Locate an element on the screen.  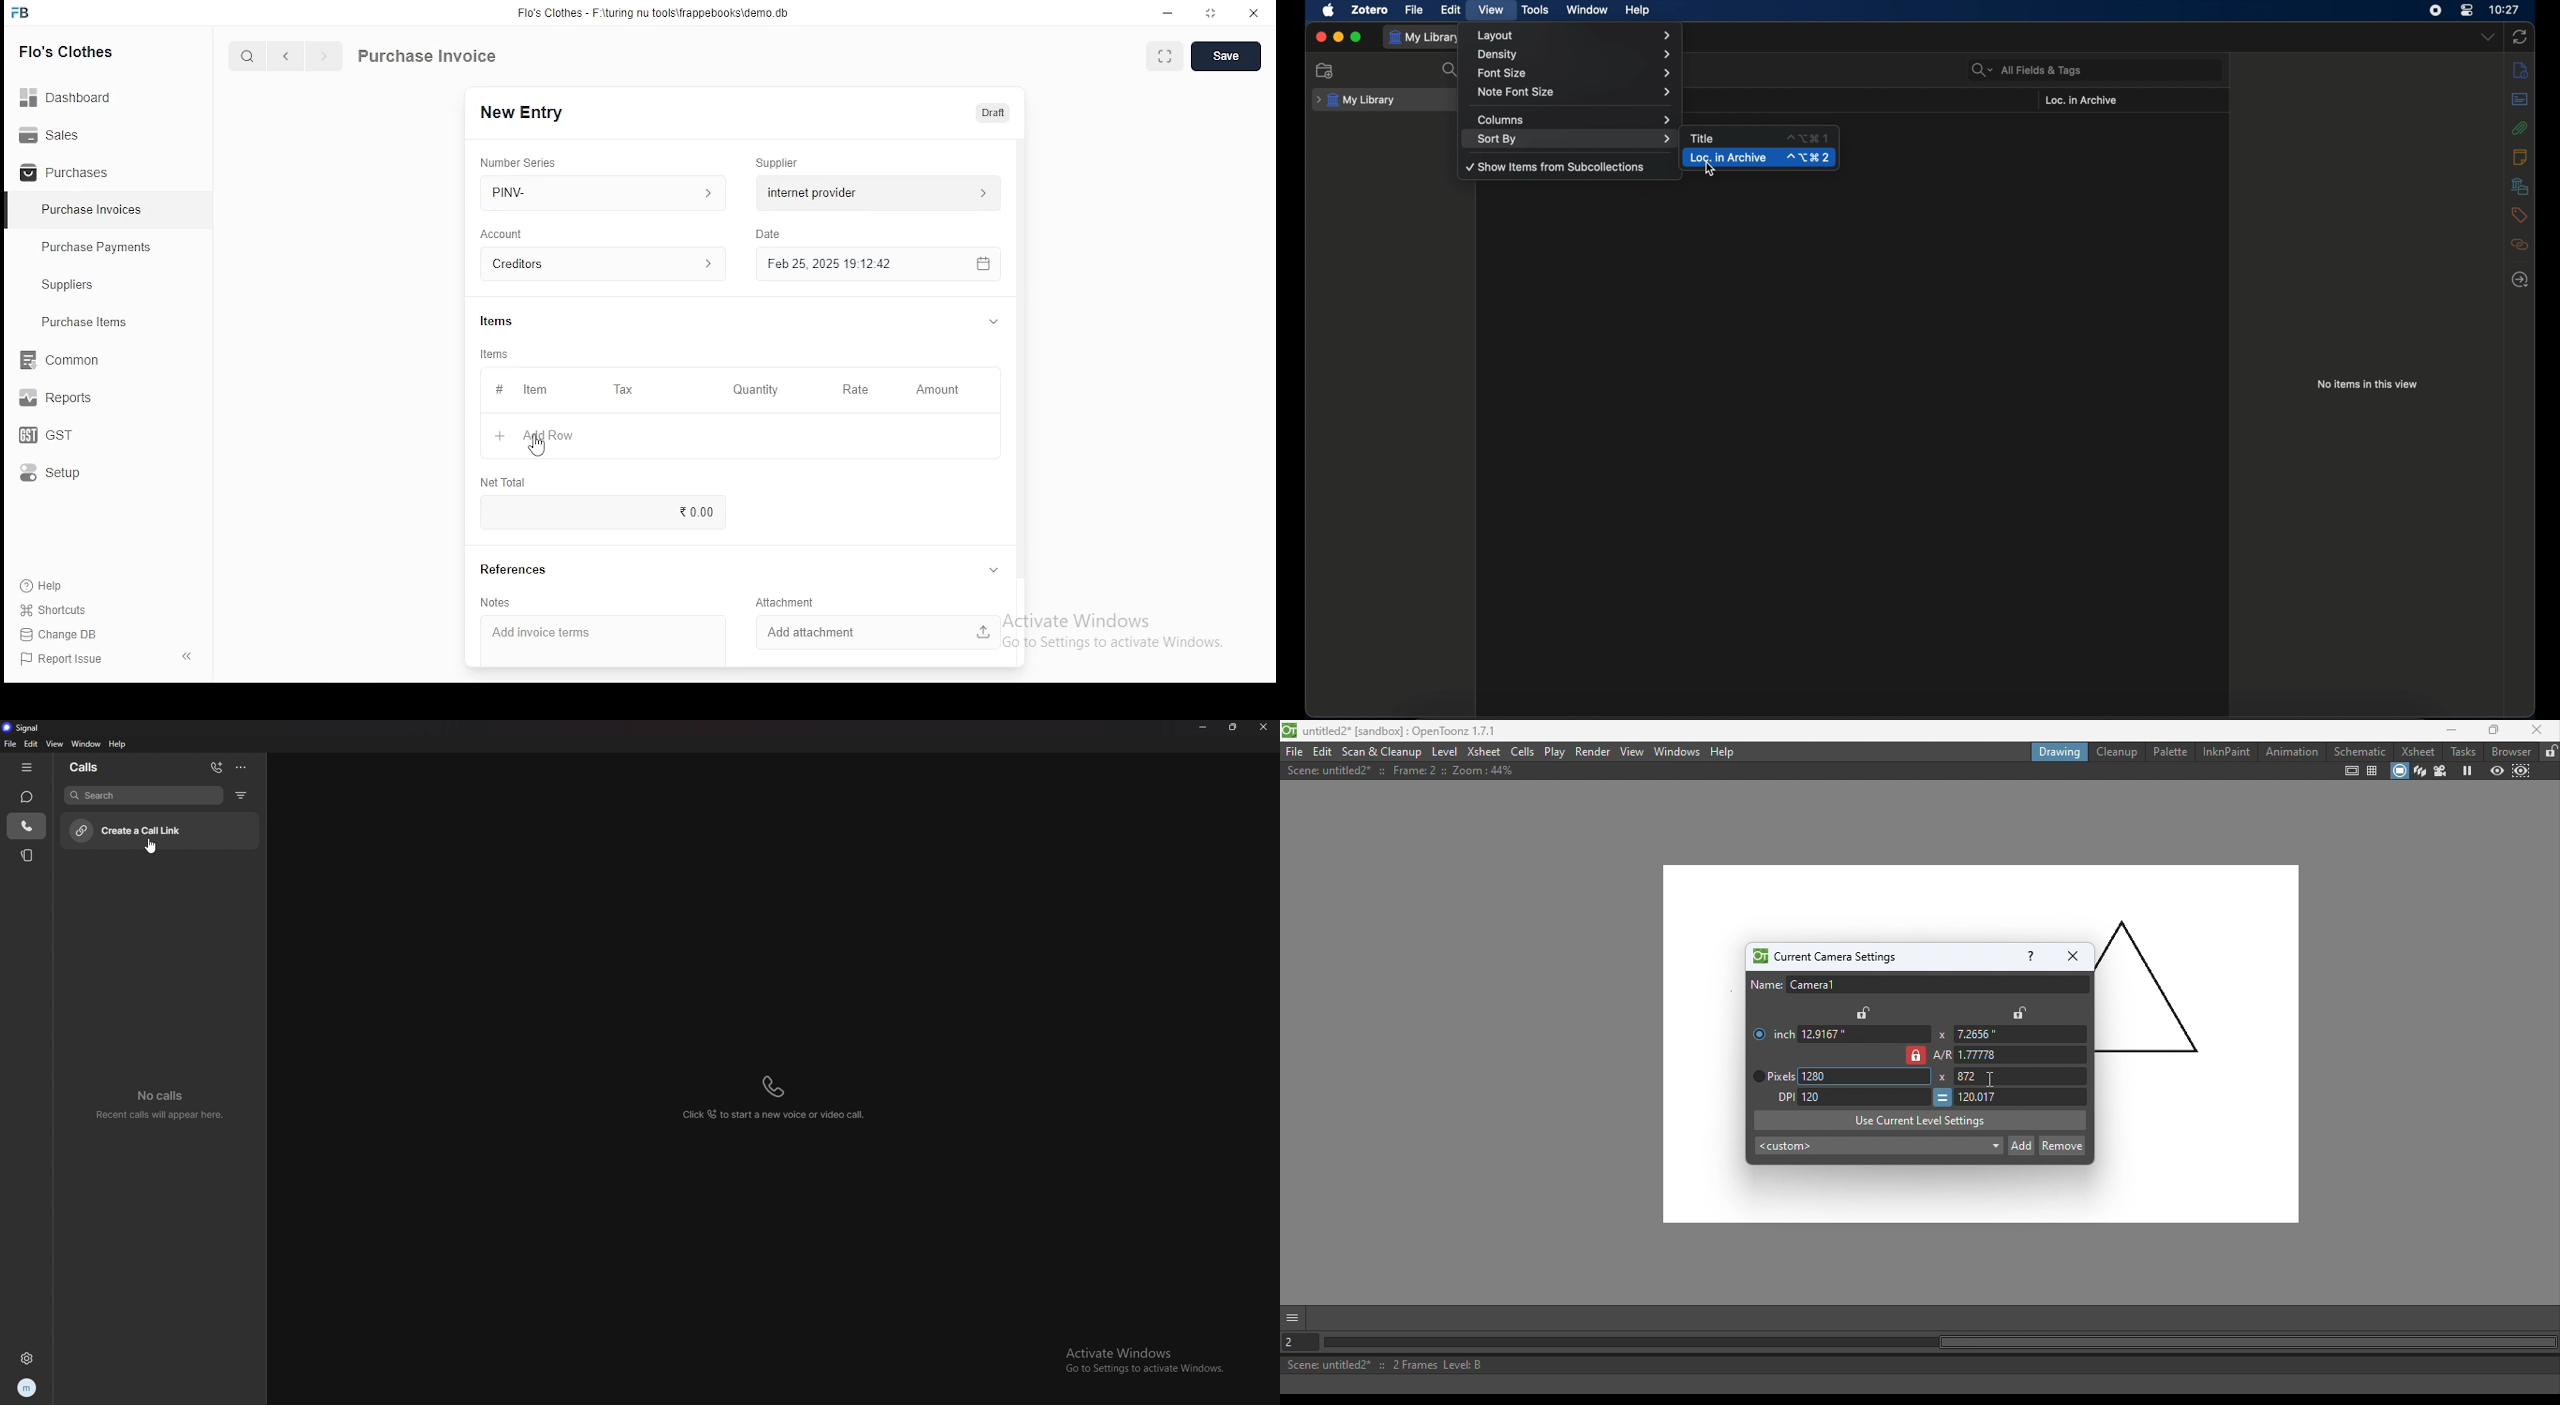
net total is located at coordinates (502, 481).